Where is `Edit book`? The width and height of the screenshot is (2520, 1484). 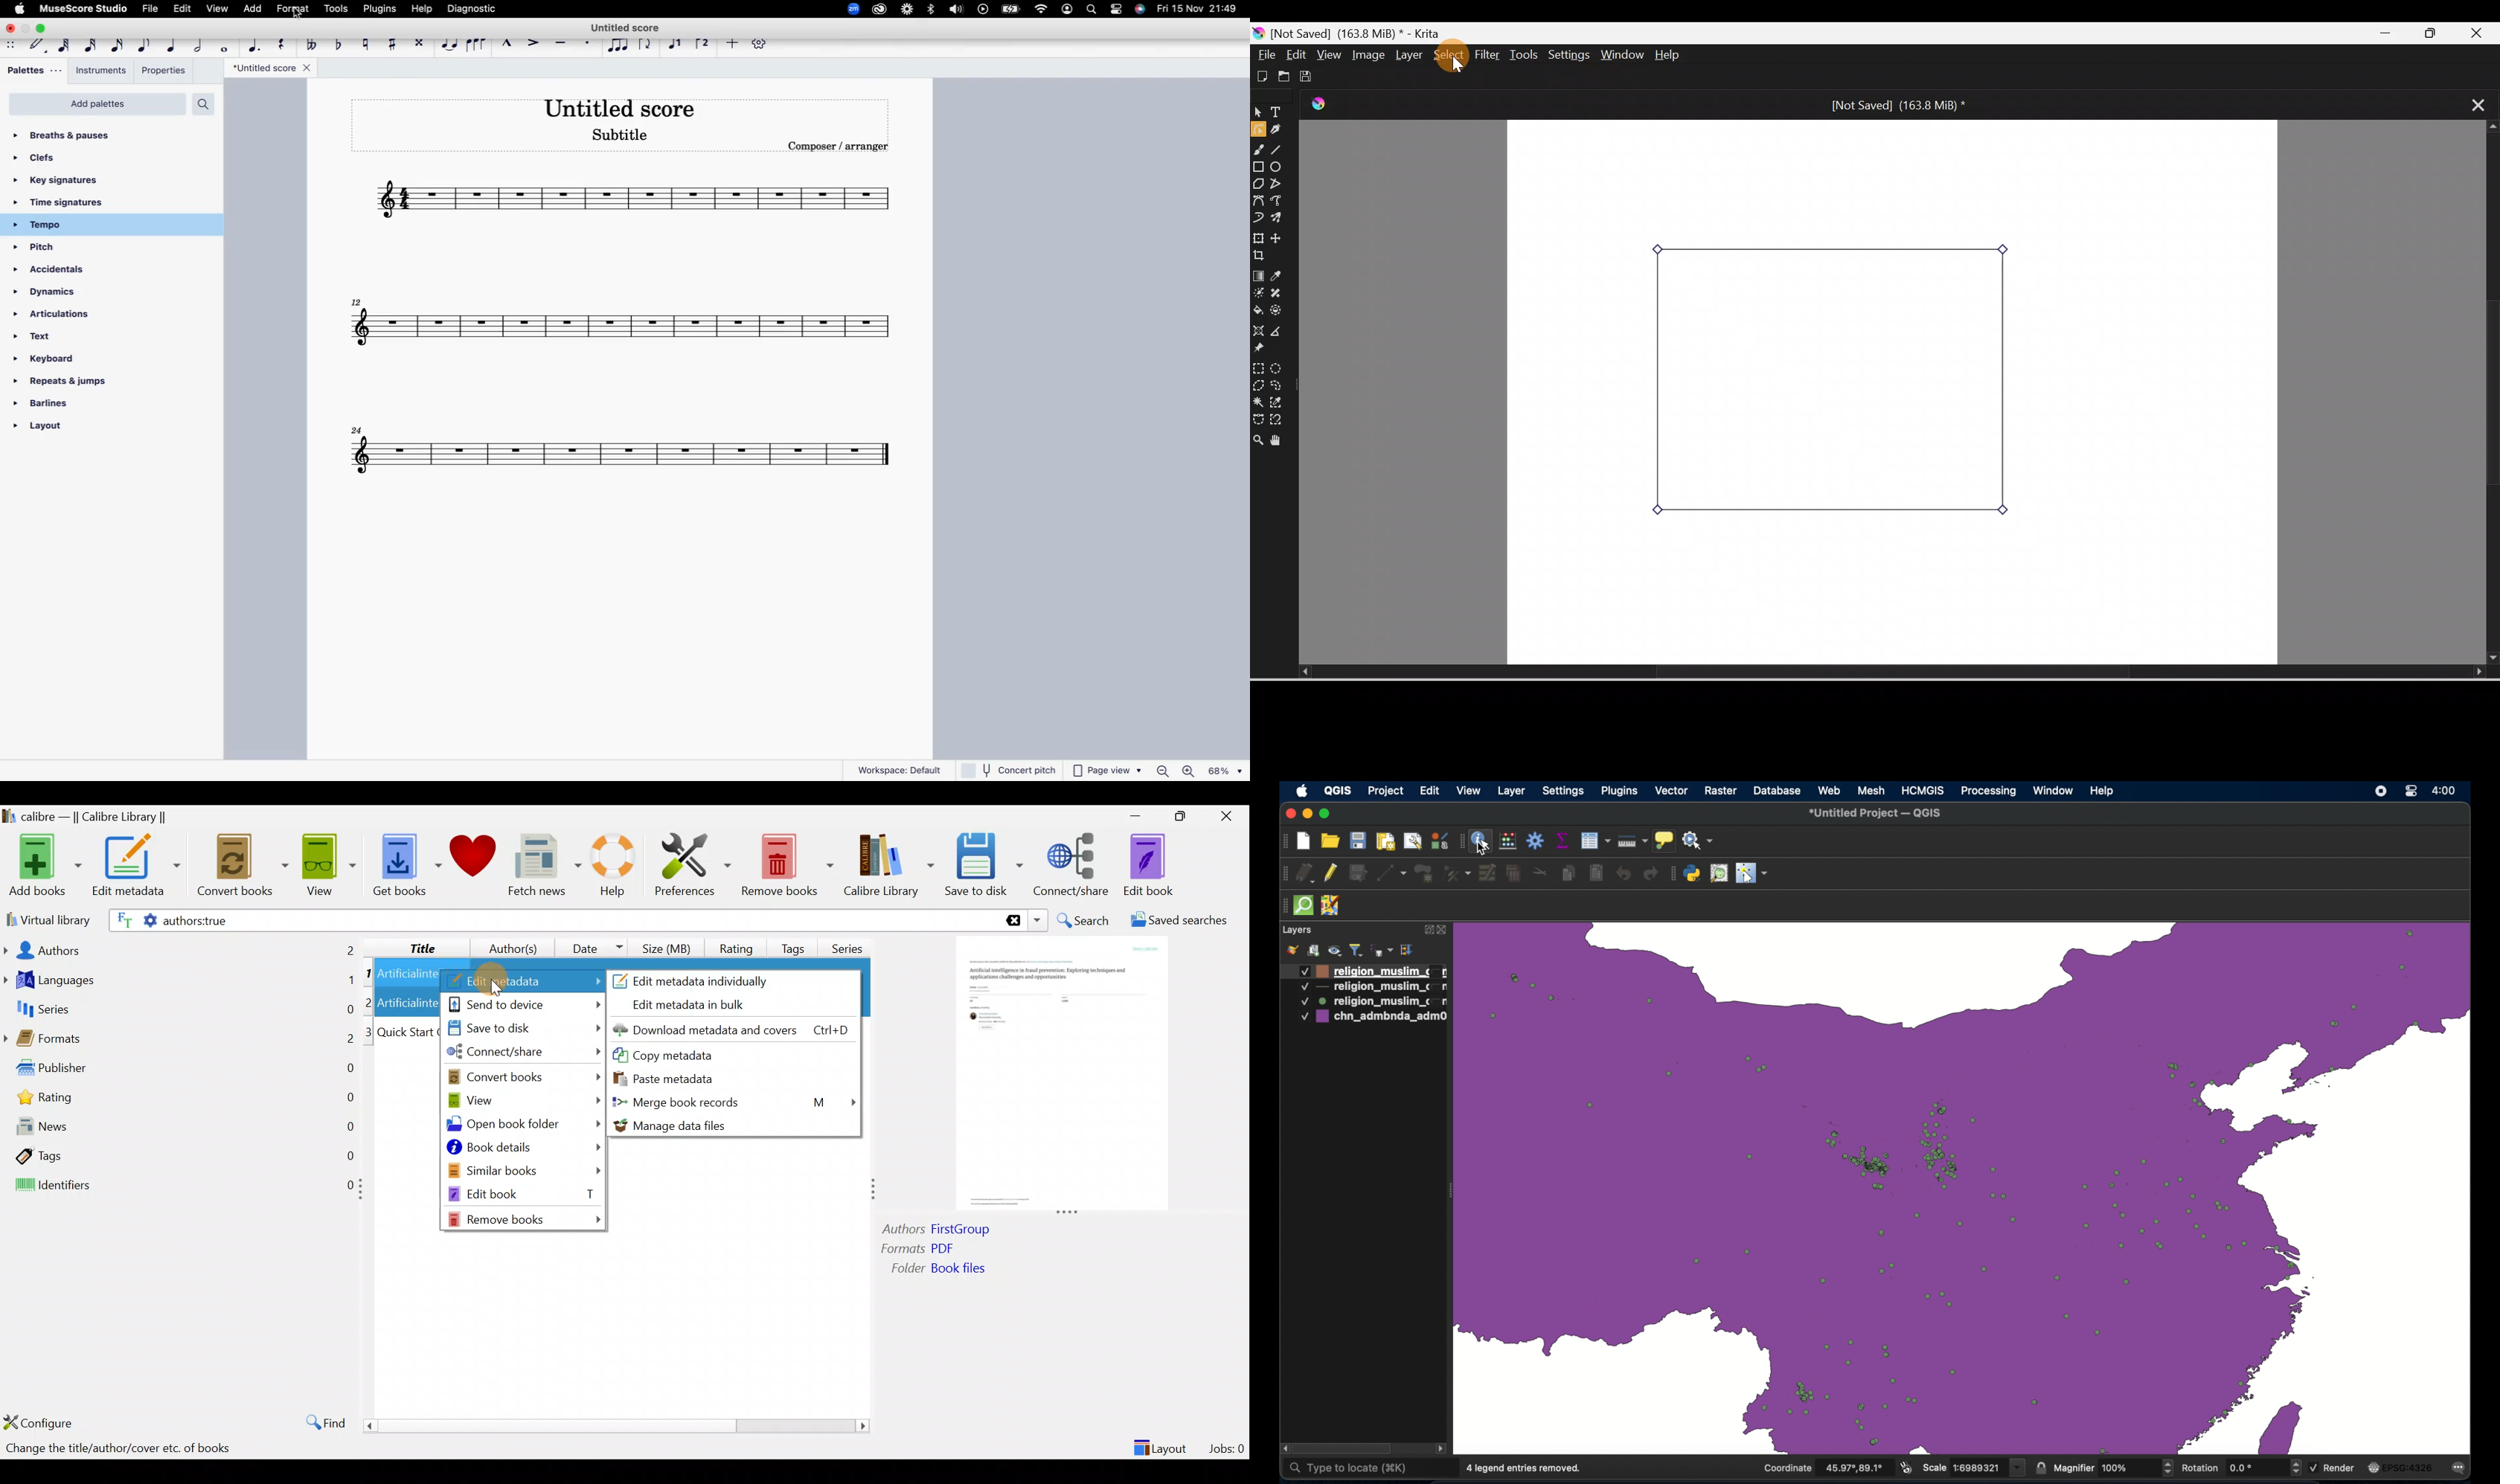
Edit book is located at coordinates (1146, 866).